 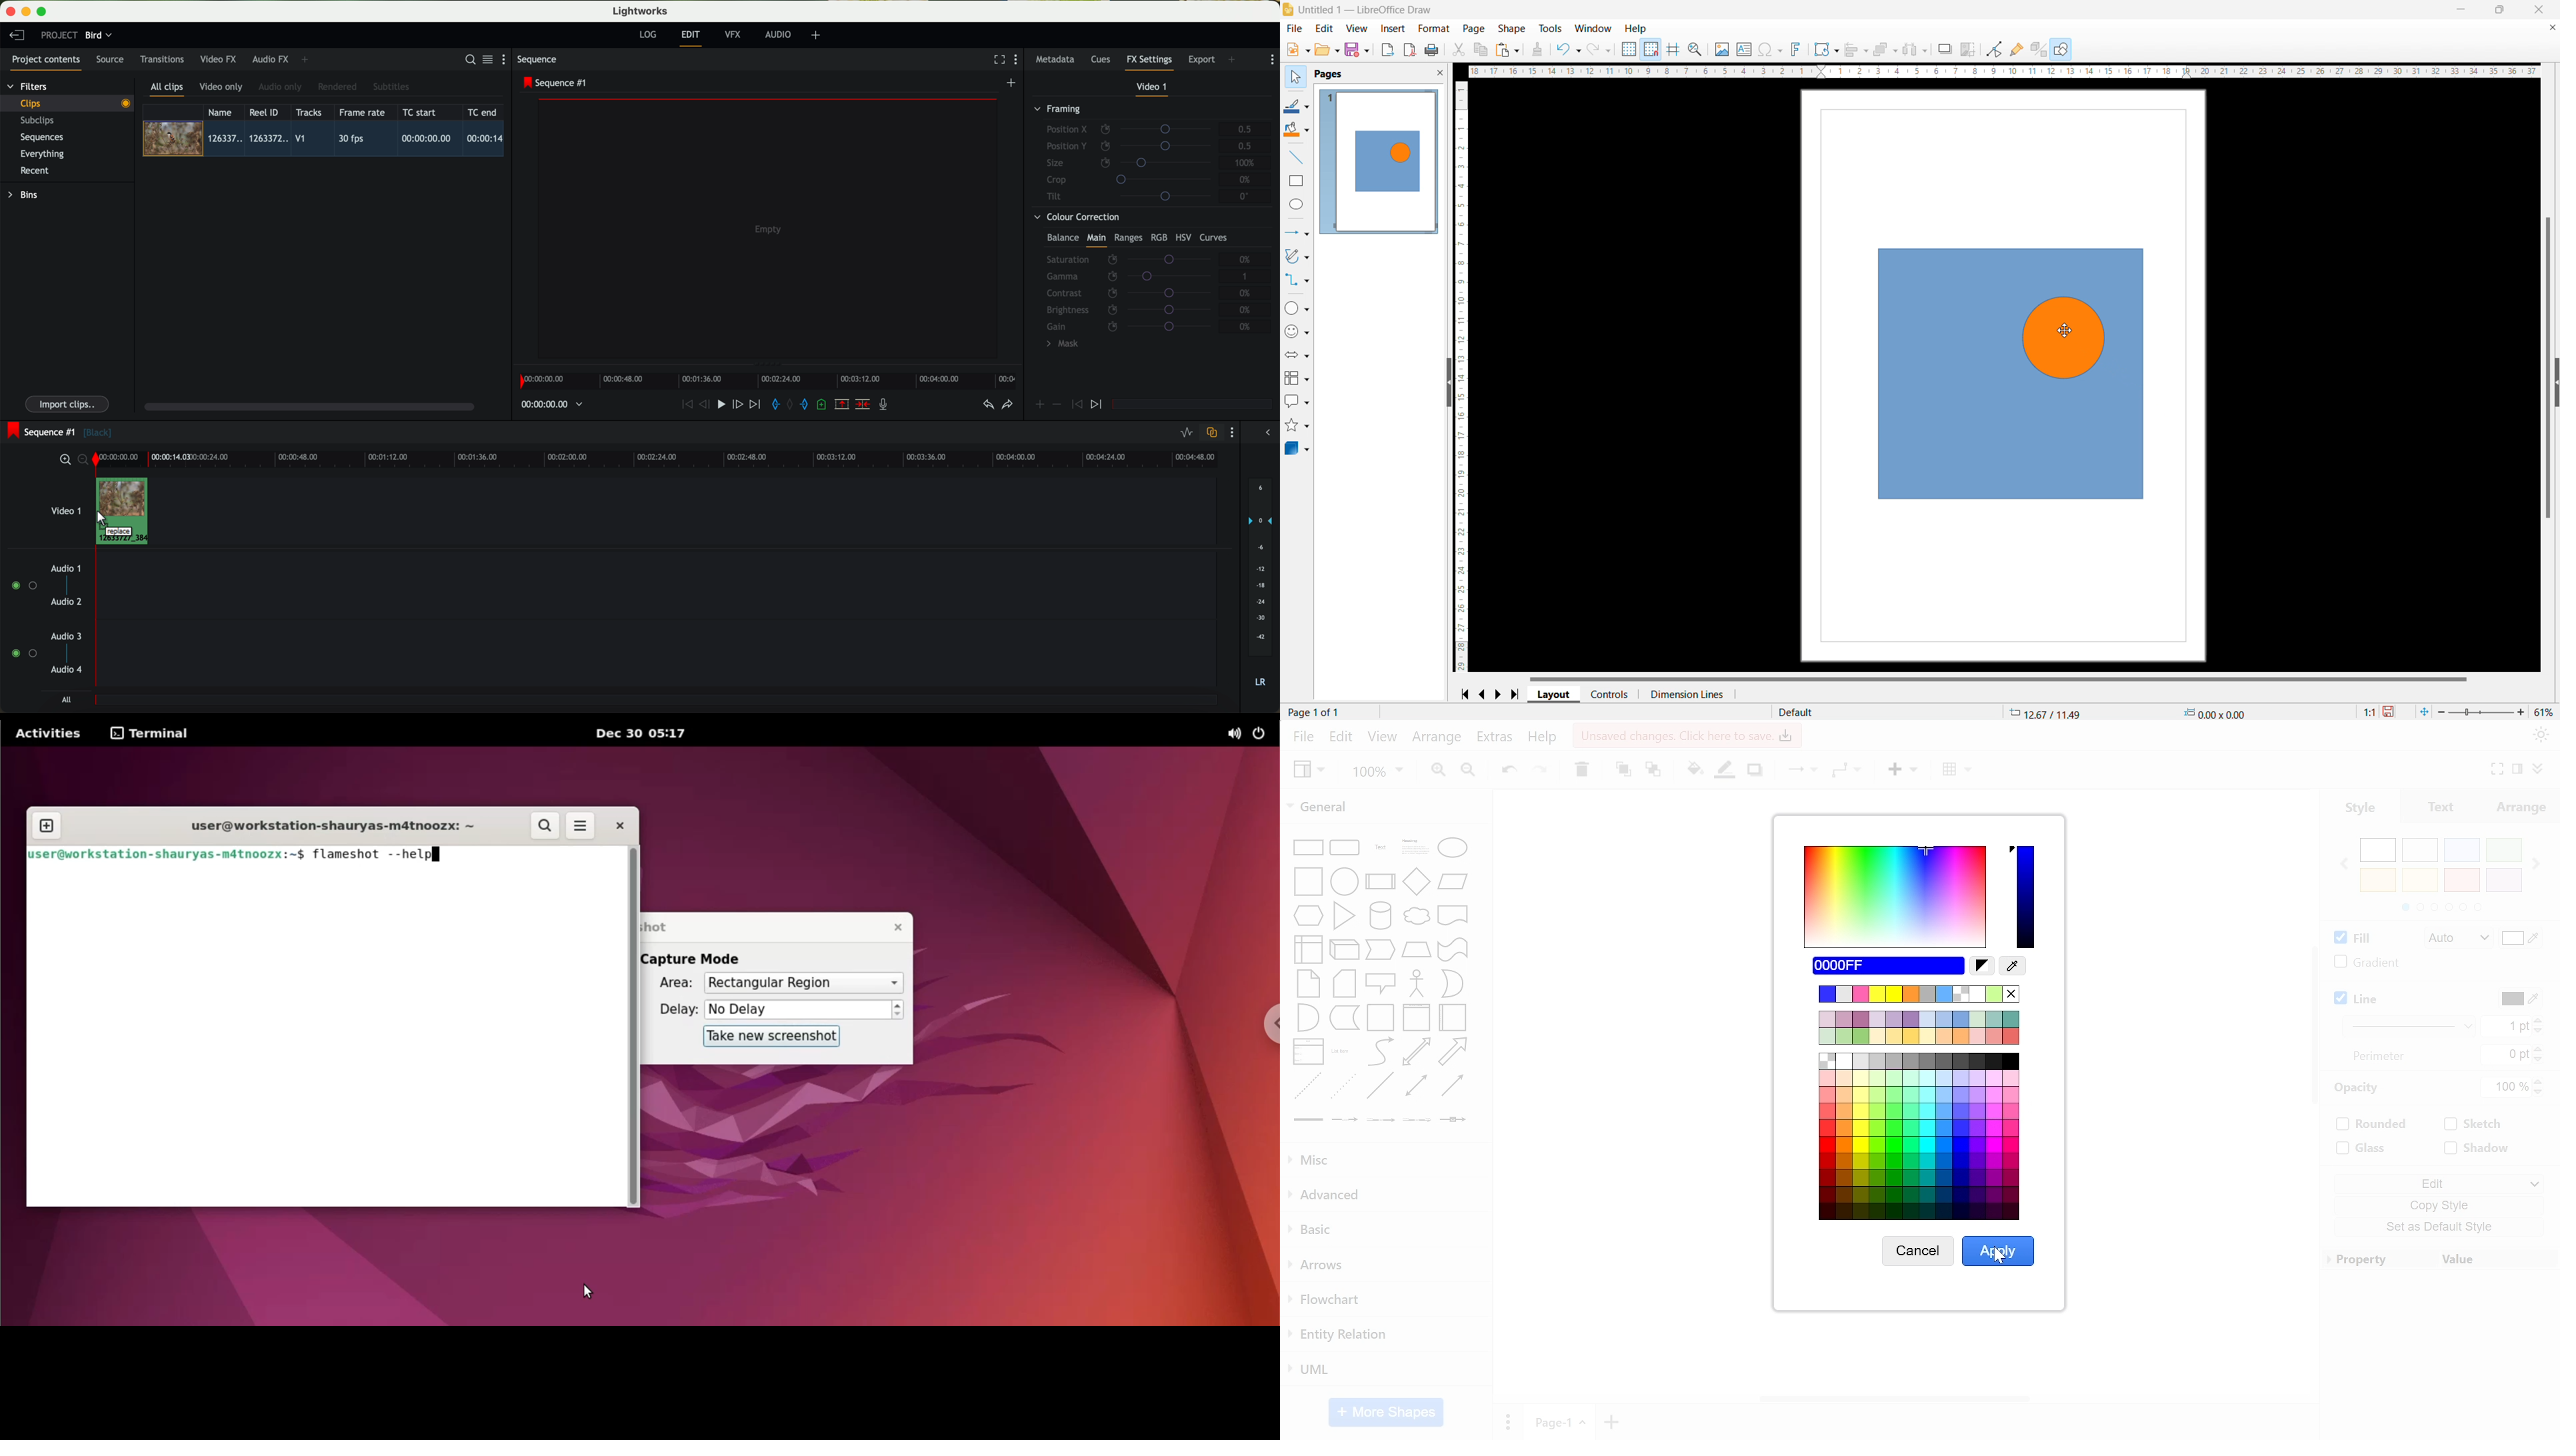 What do you see at coordinates (16, 36) in the screenshot?
I see `leave` at bounding box center [16, 36].